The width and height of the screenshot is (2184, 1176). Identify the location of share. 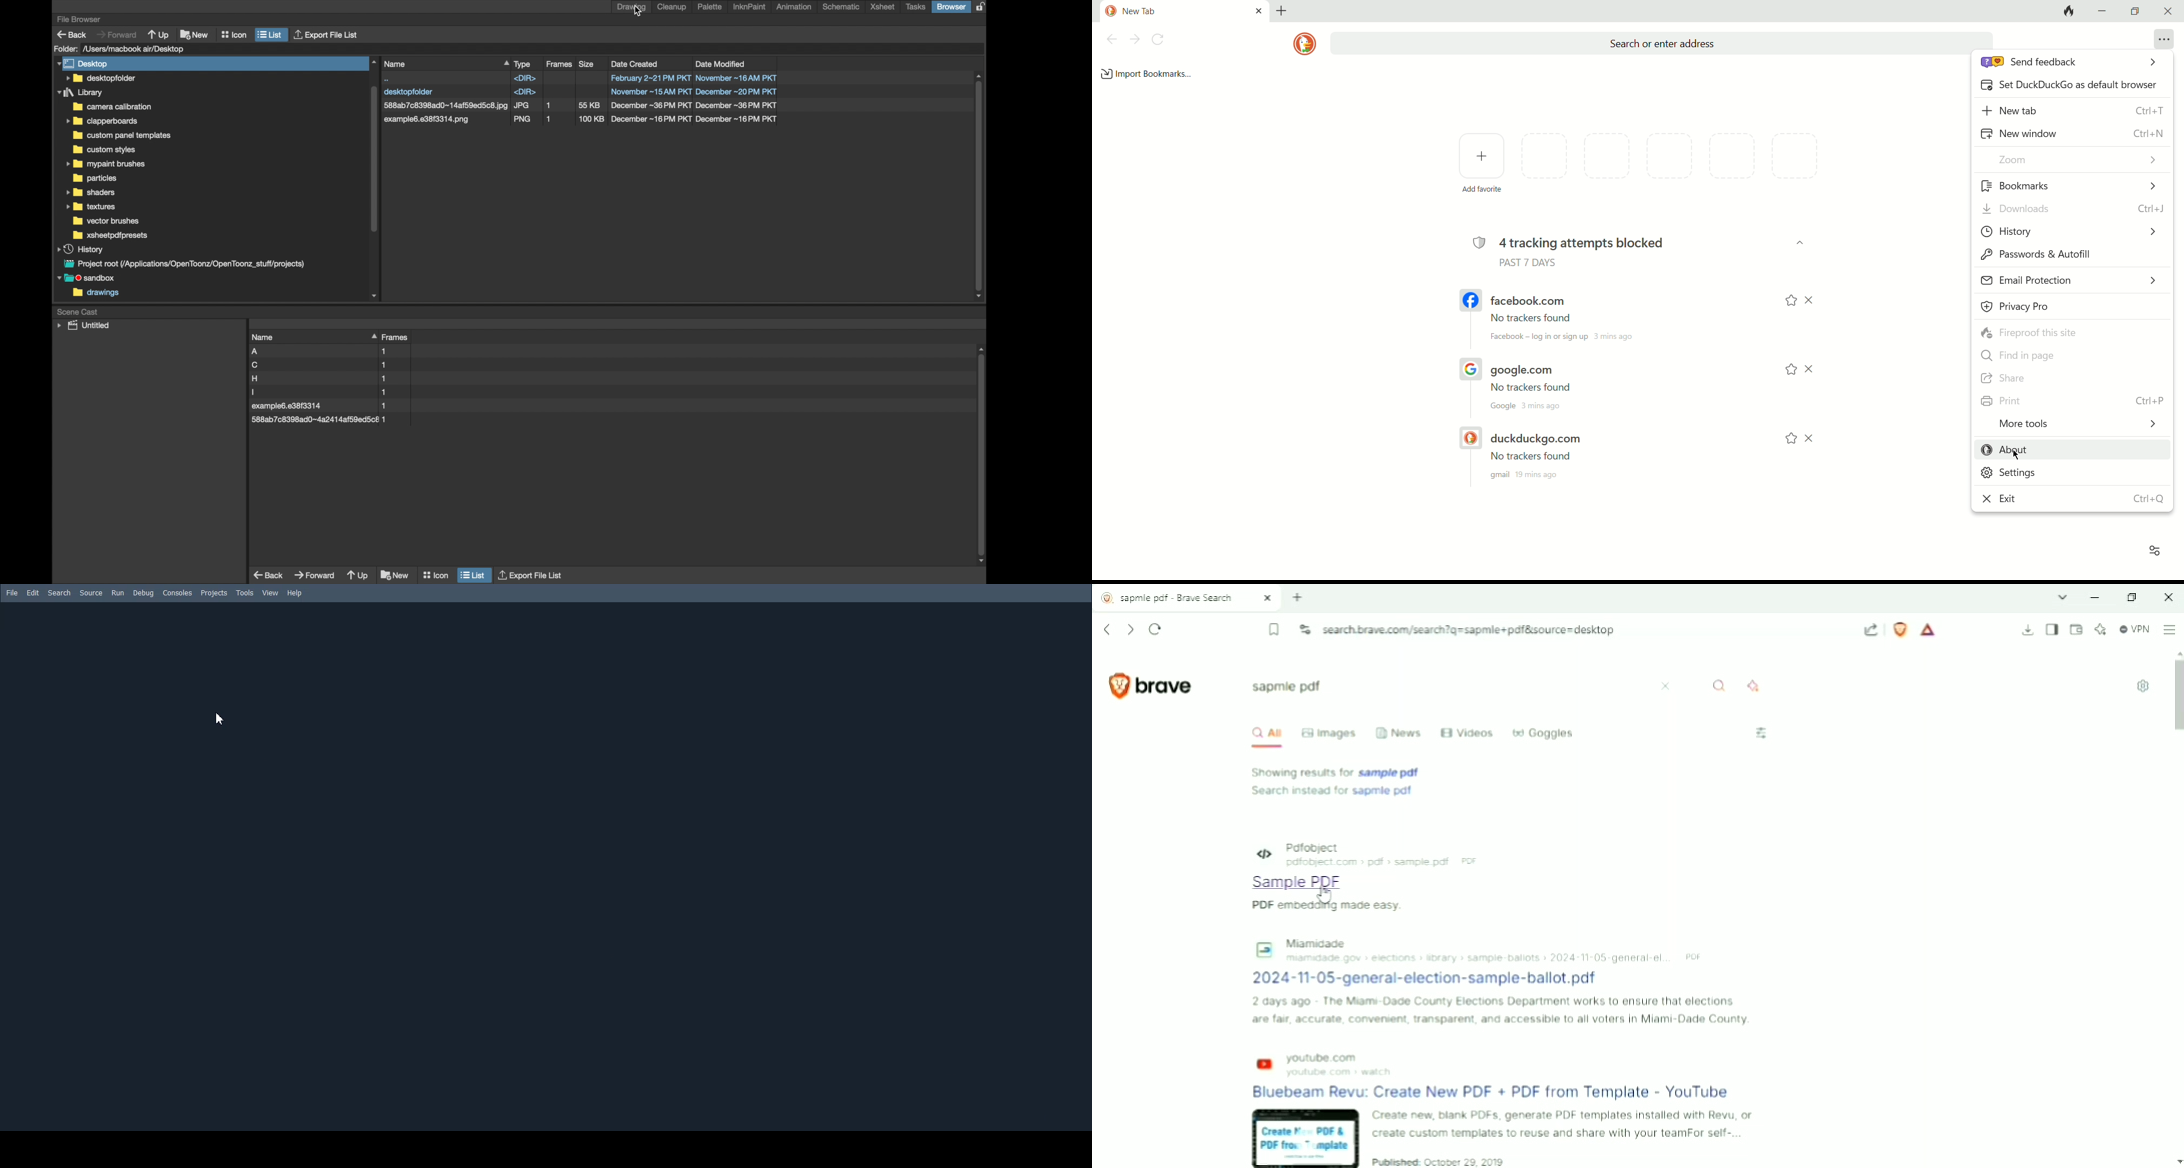
(2066, 378).